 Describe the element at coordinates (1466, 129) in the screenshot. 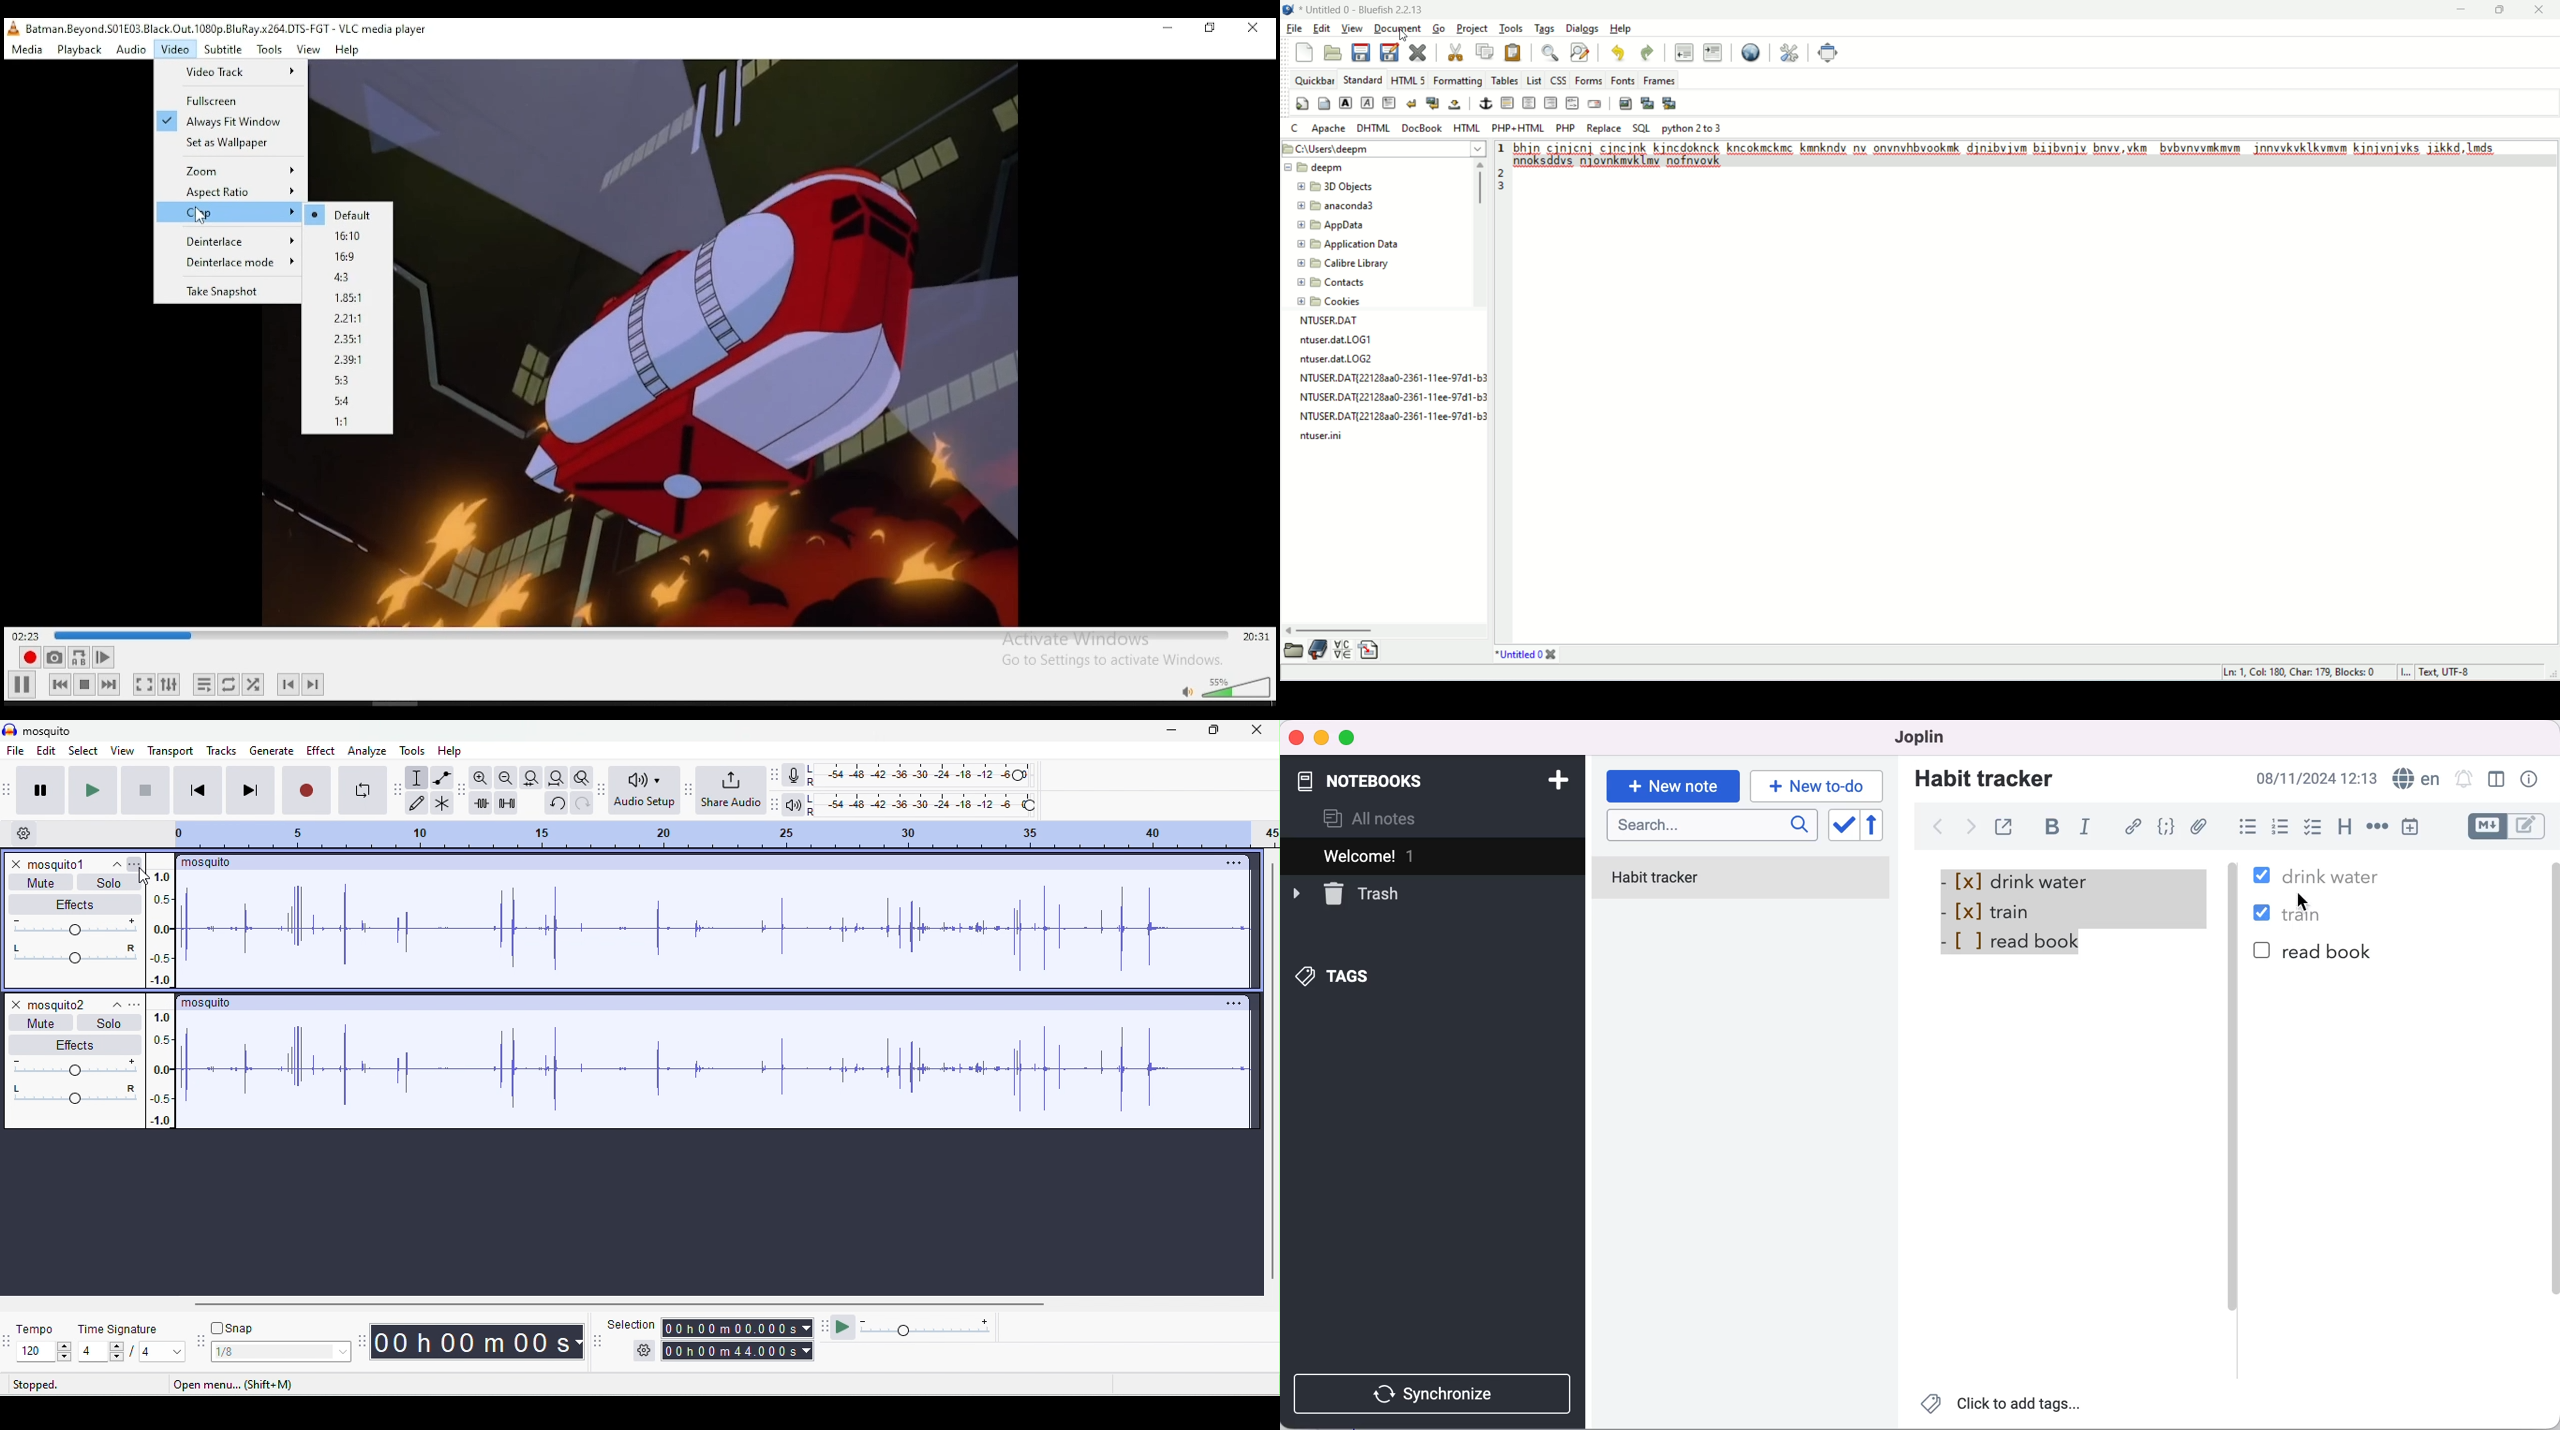

I see `HTML` at that location.